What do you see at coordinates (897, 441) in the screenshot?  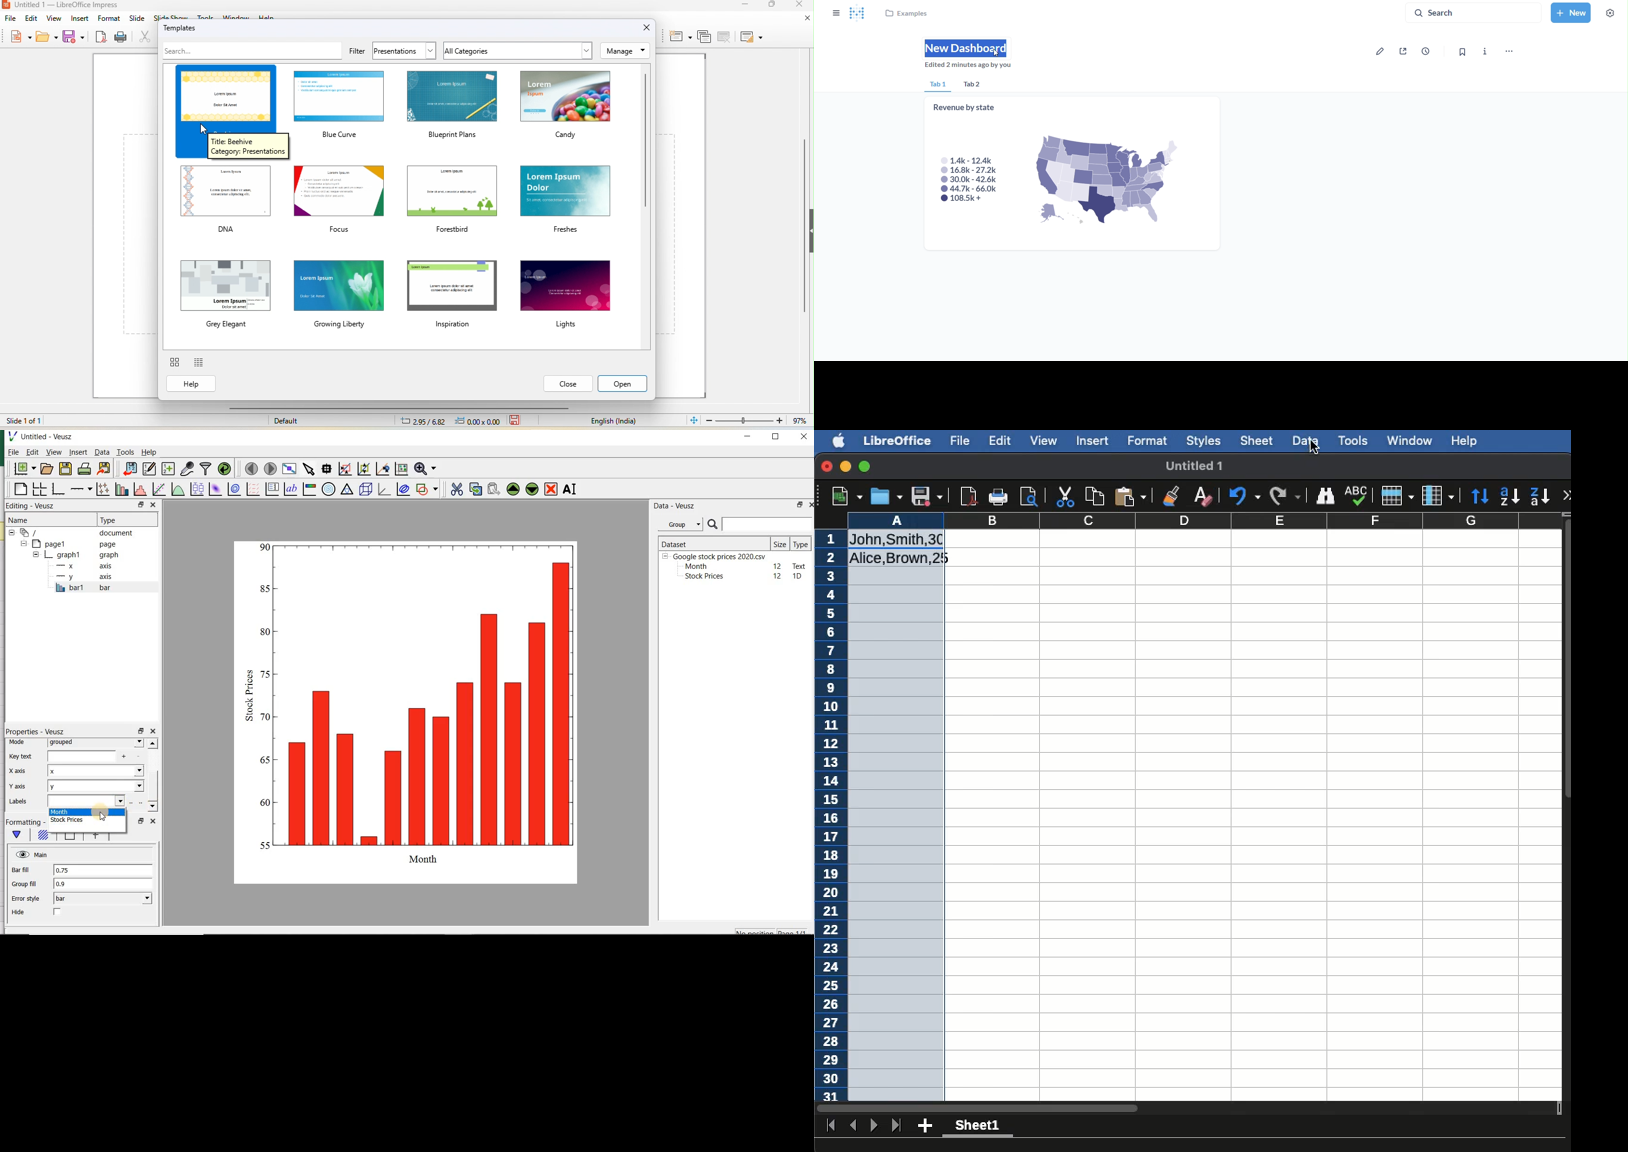 I see `Libreoffice` at bounding box center [897, 441].